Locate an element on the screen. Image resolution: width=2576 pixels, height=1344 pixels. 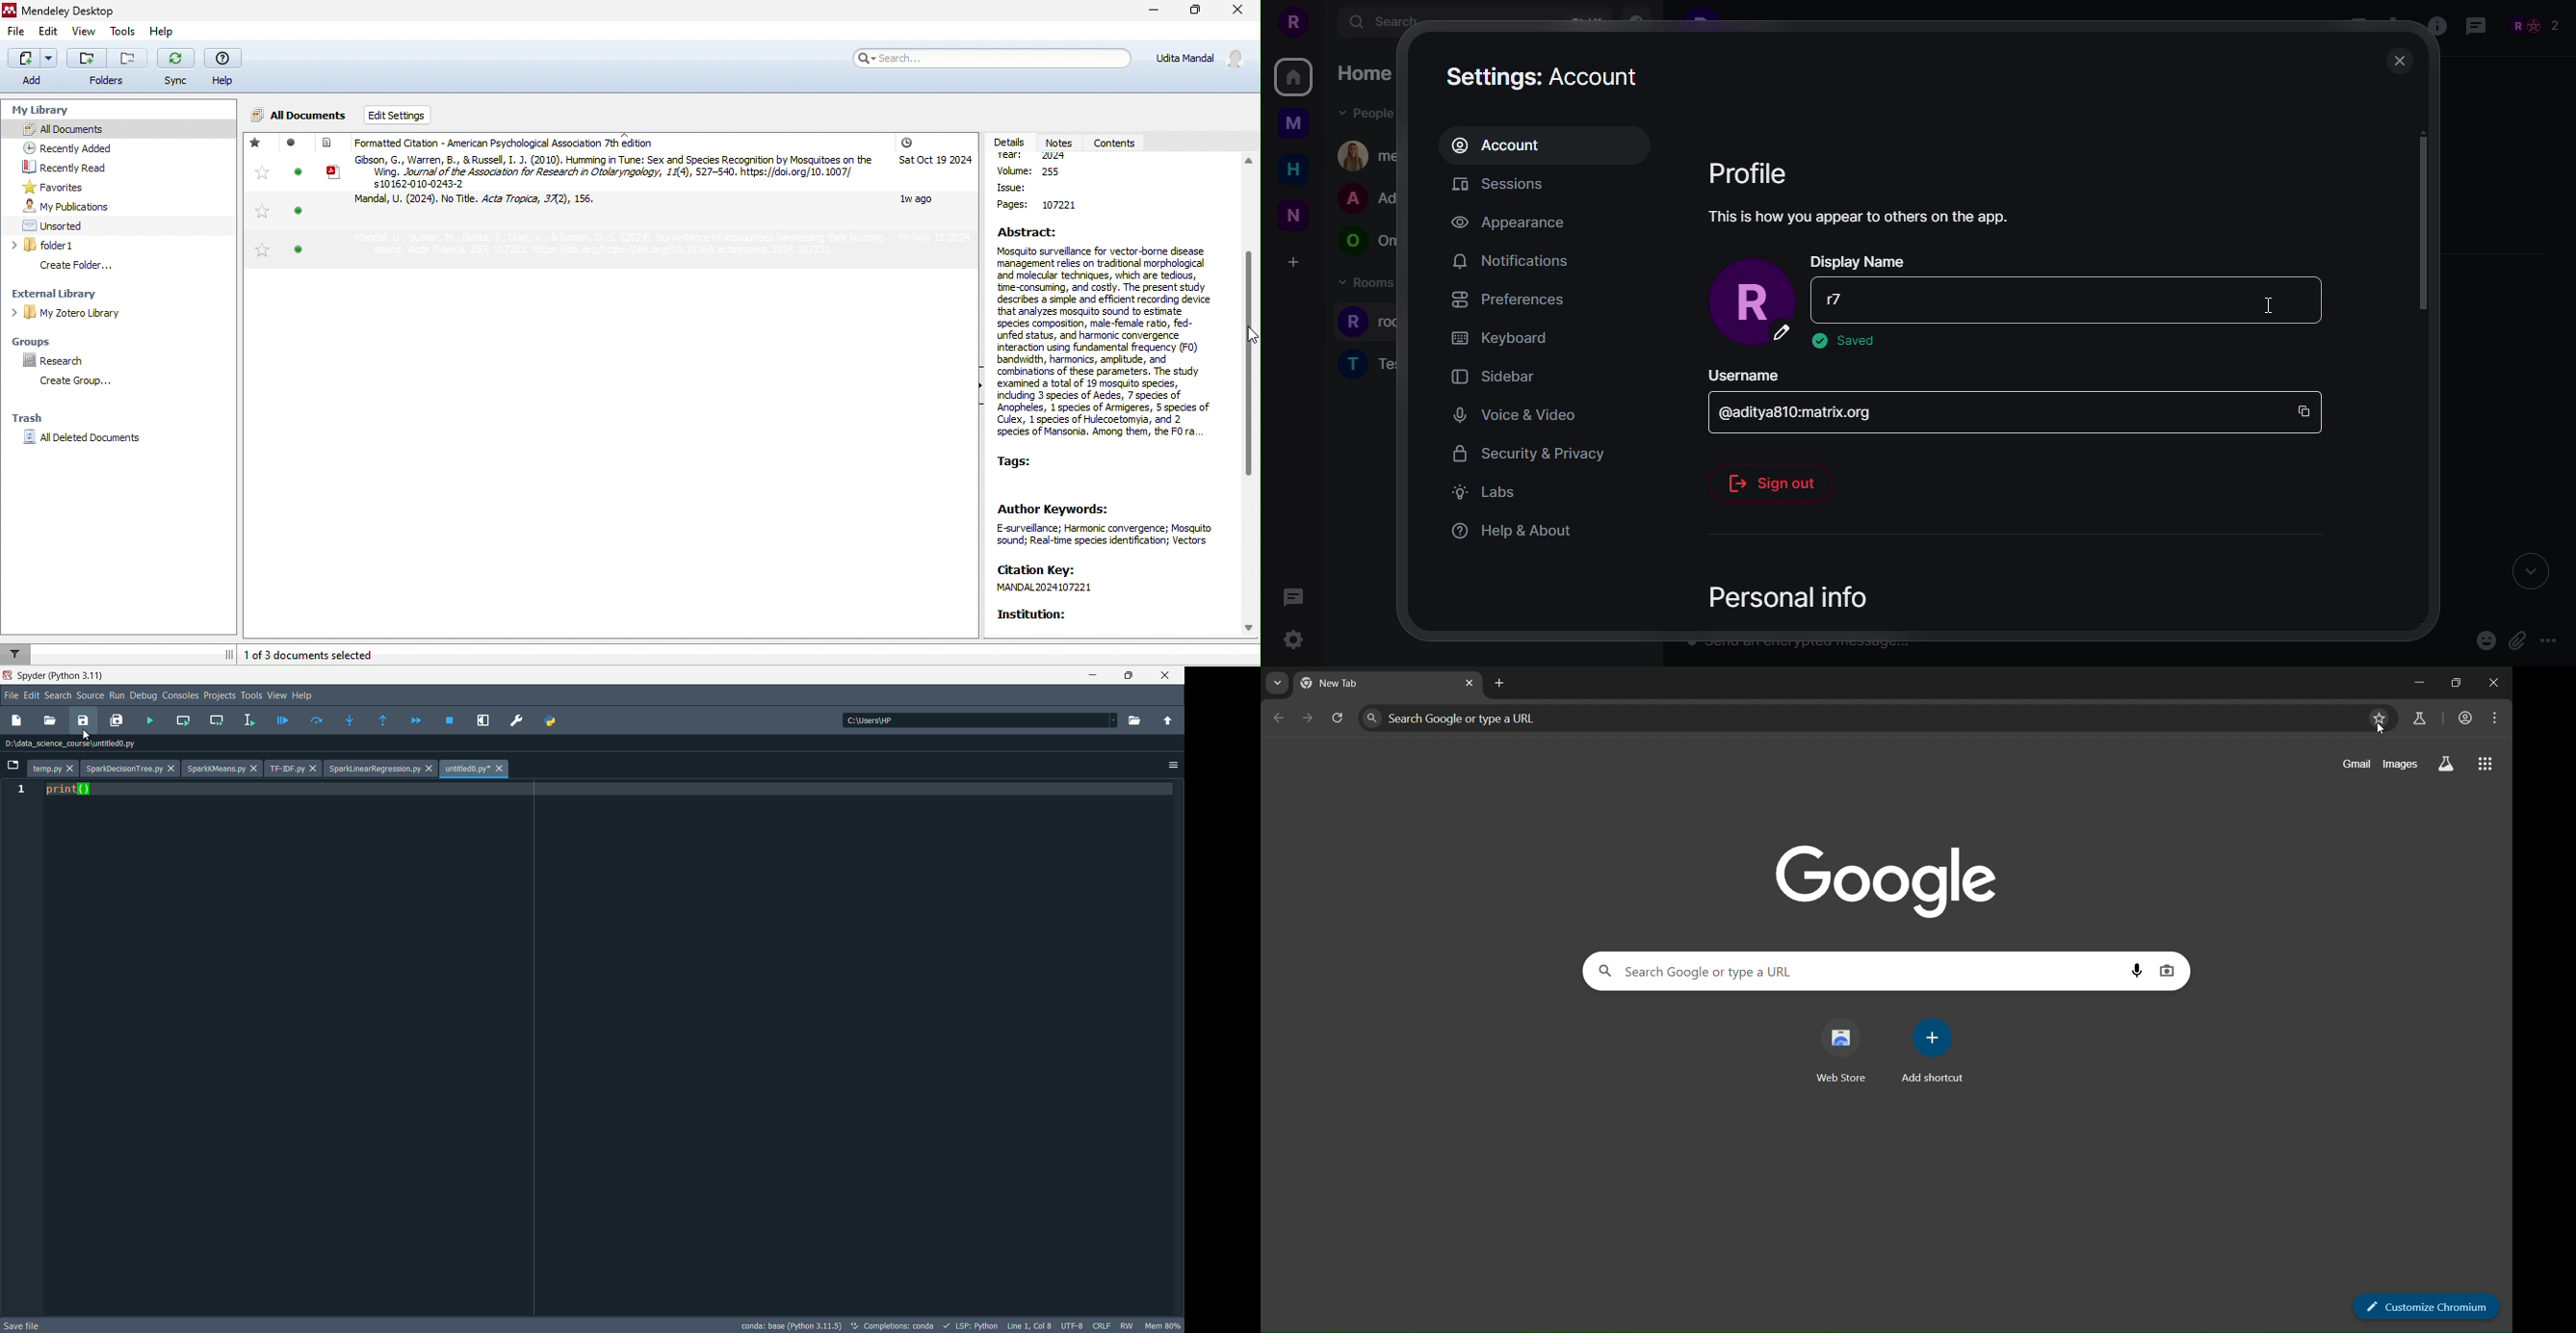
all documents is located at coordinates (76, 127).